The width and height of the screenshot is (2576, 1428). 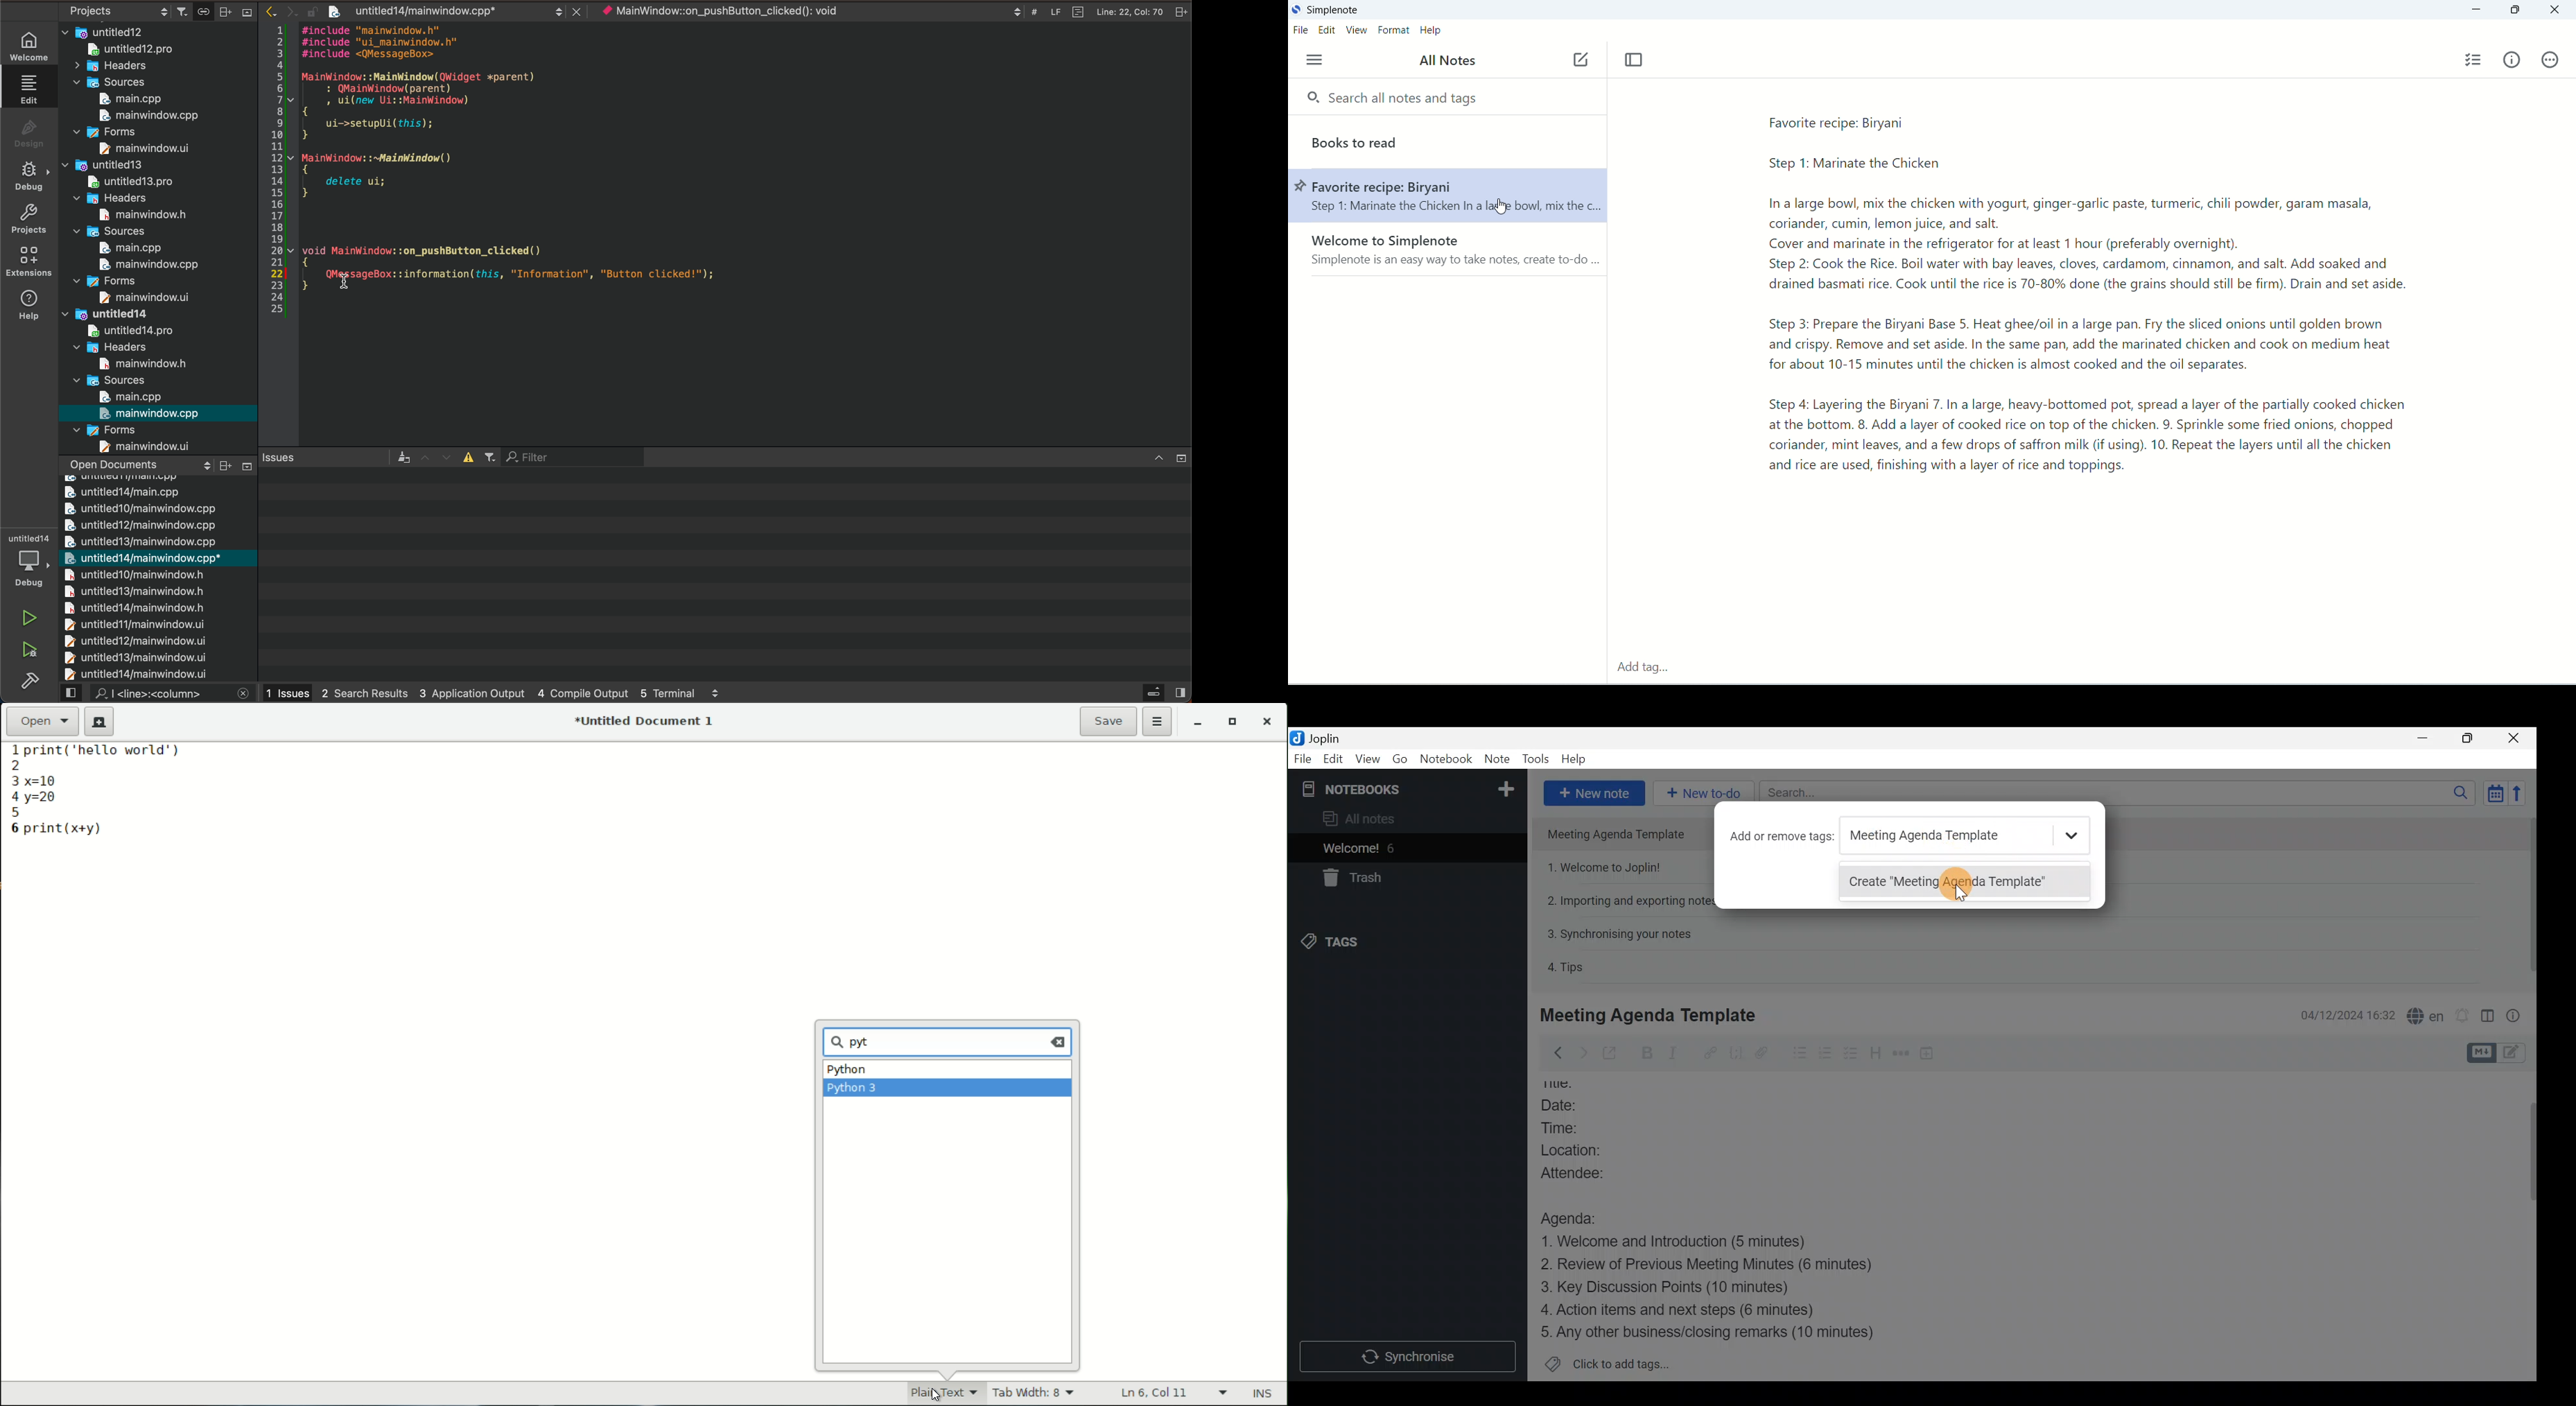 What do you see at coordinates (1395, 848) in the screenshot?
I see `6` at bounding box center [1395, 848].